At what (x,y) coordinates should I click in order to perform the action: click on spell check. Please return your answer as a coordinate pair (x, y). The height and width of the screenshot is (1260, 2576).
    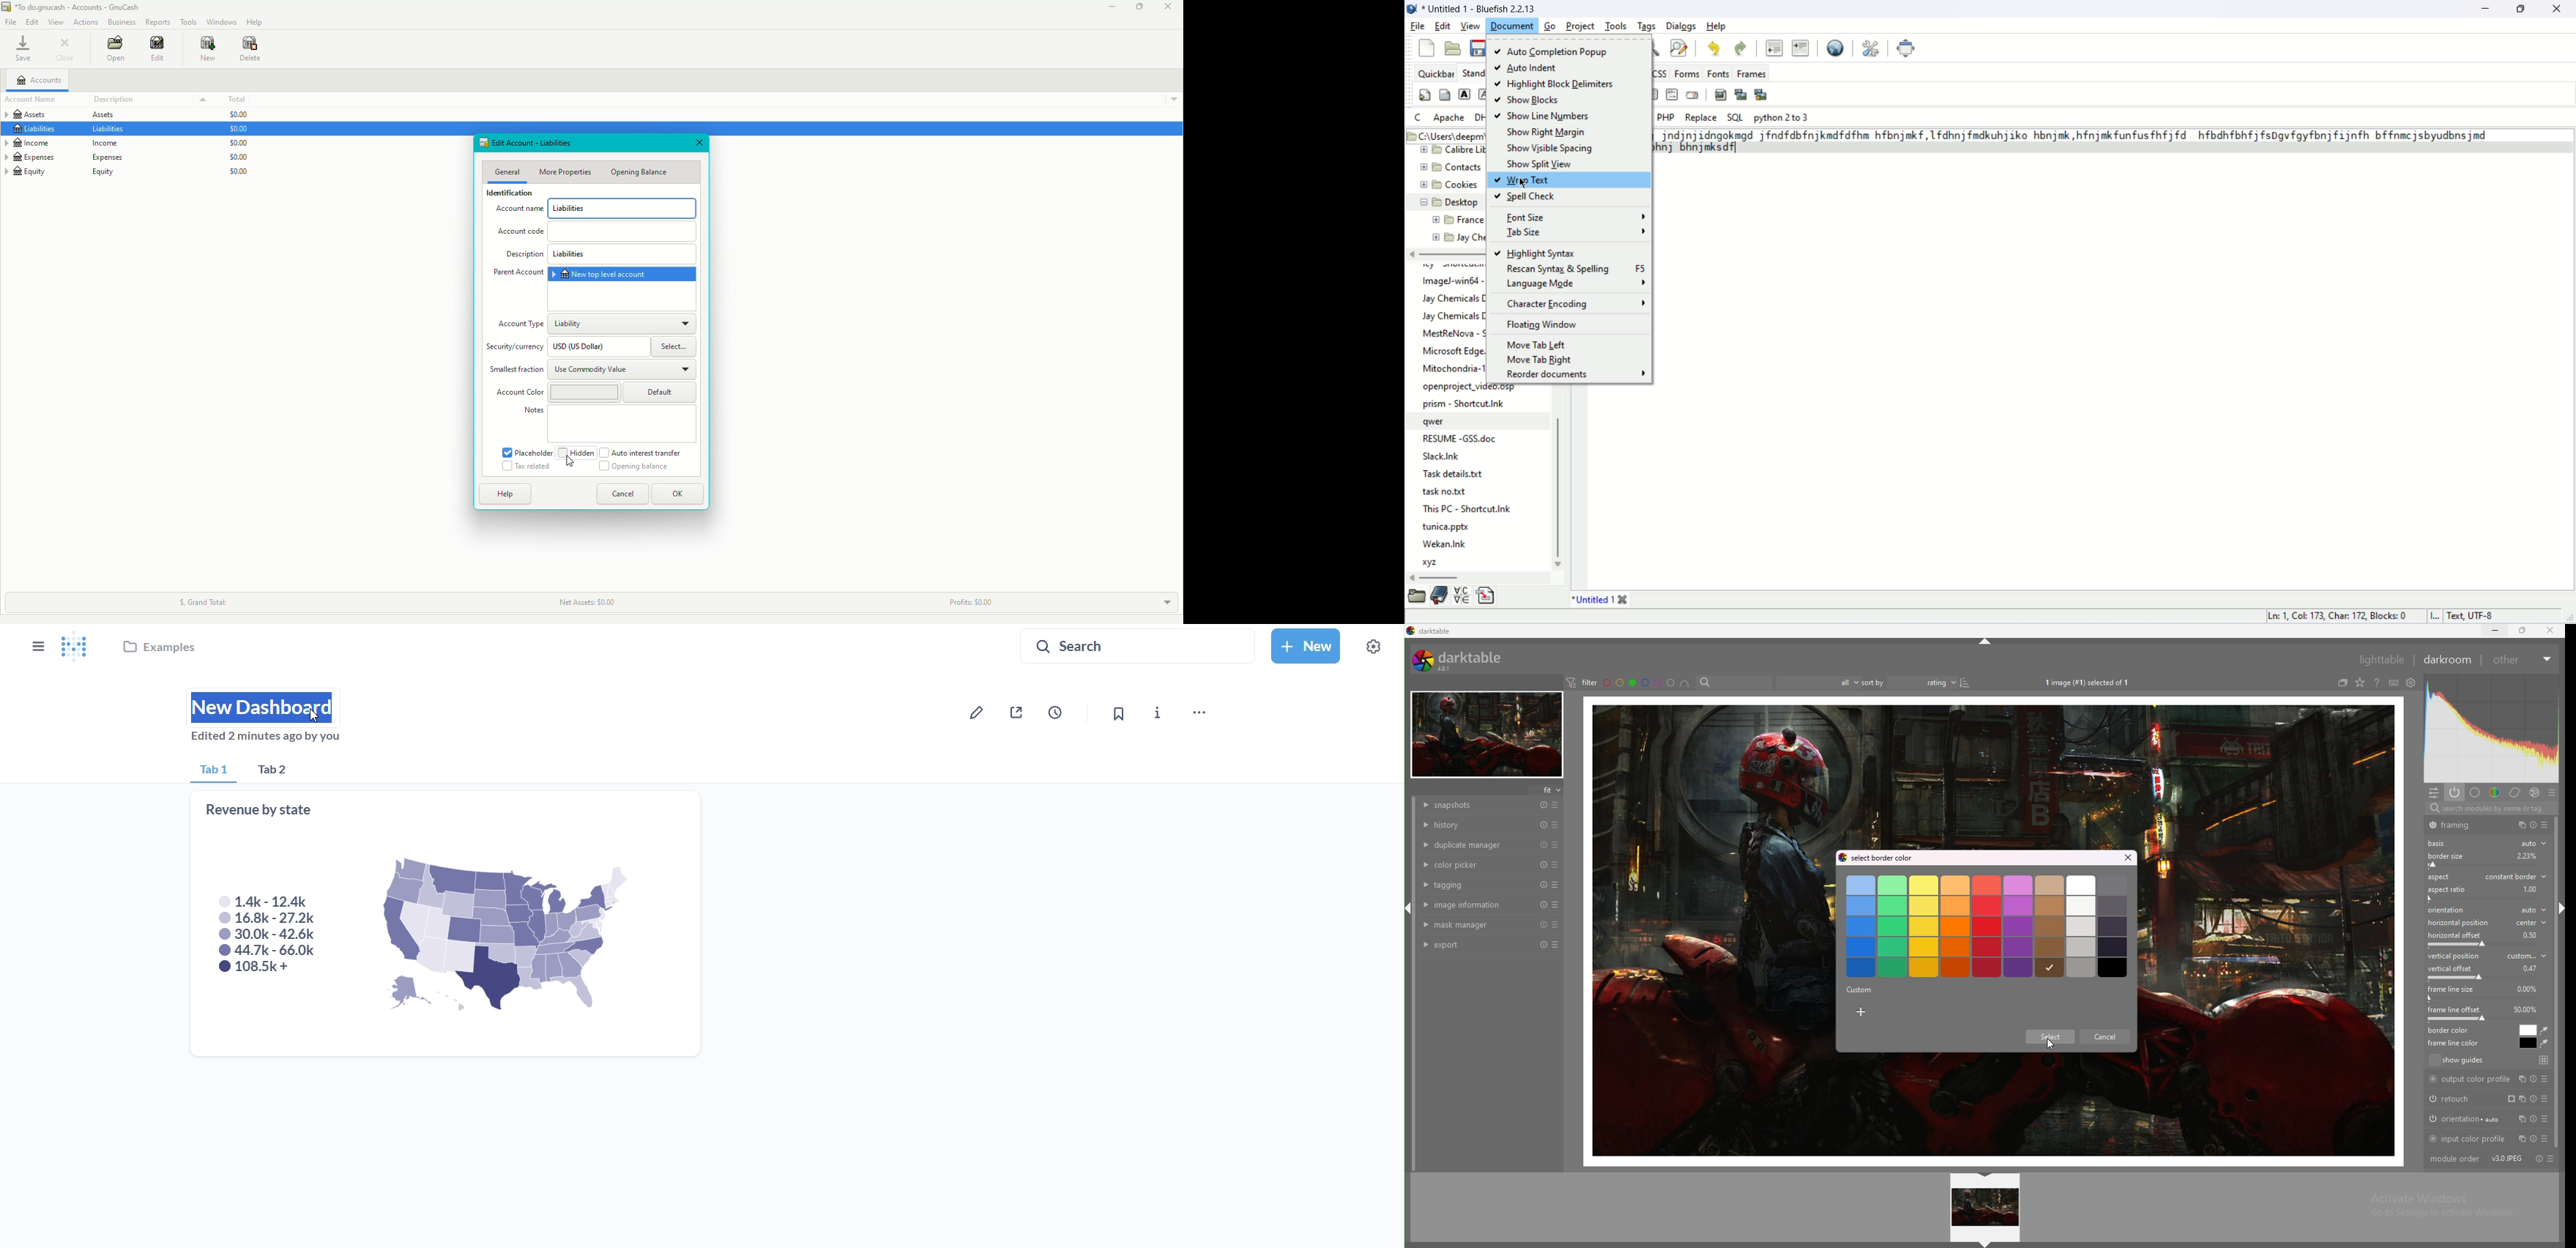
    Looking at the image, I should click on (1525, 197).